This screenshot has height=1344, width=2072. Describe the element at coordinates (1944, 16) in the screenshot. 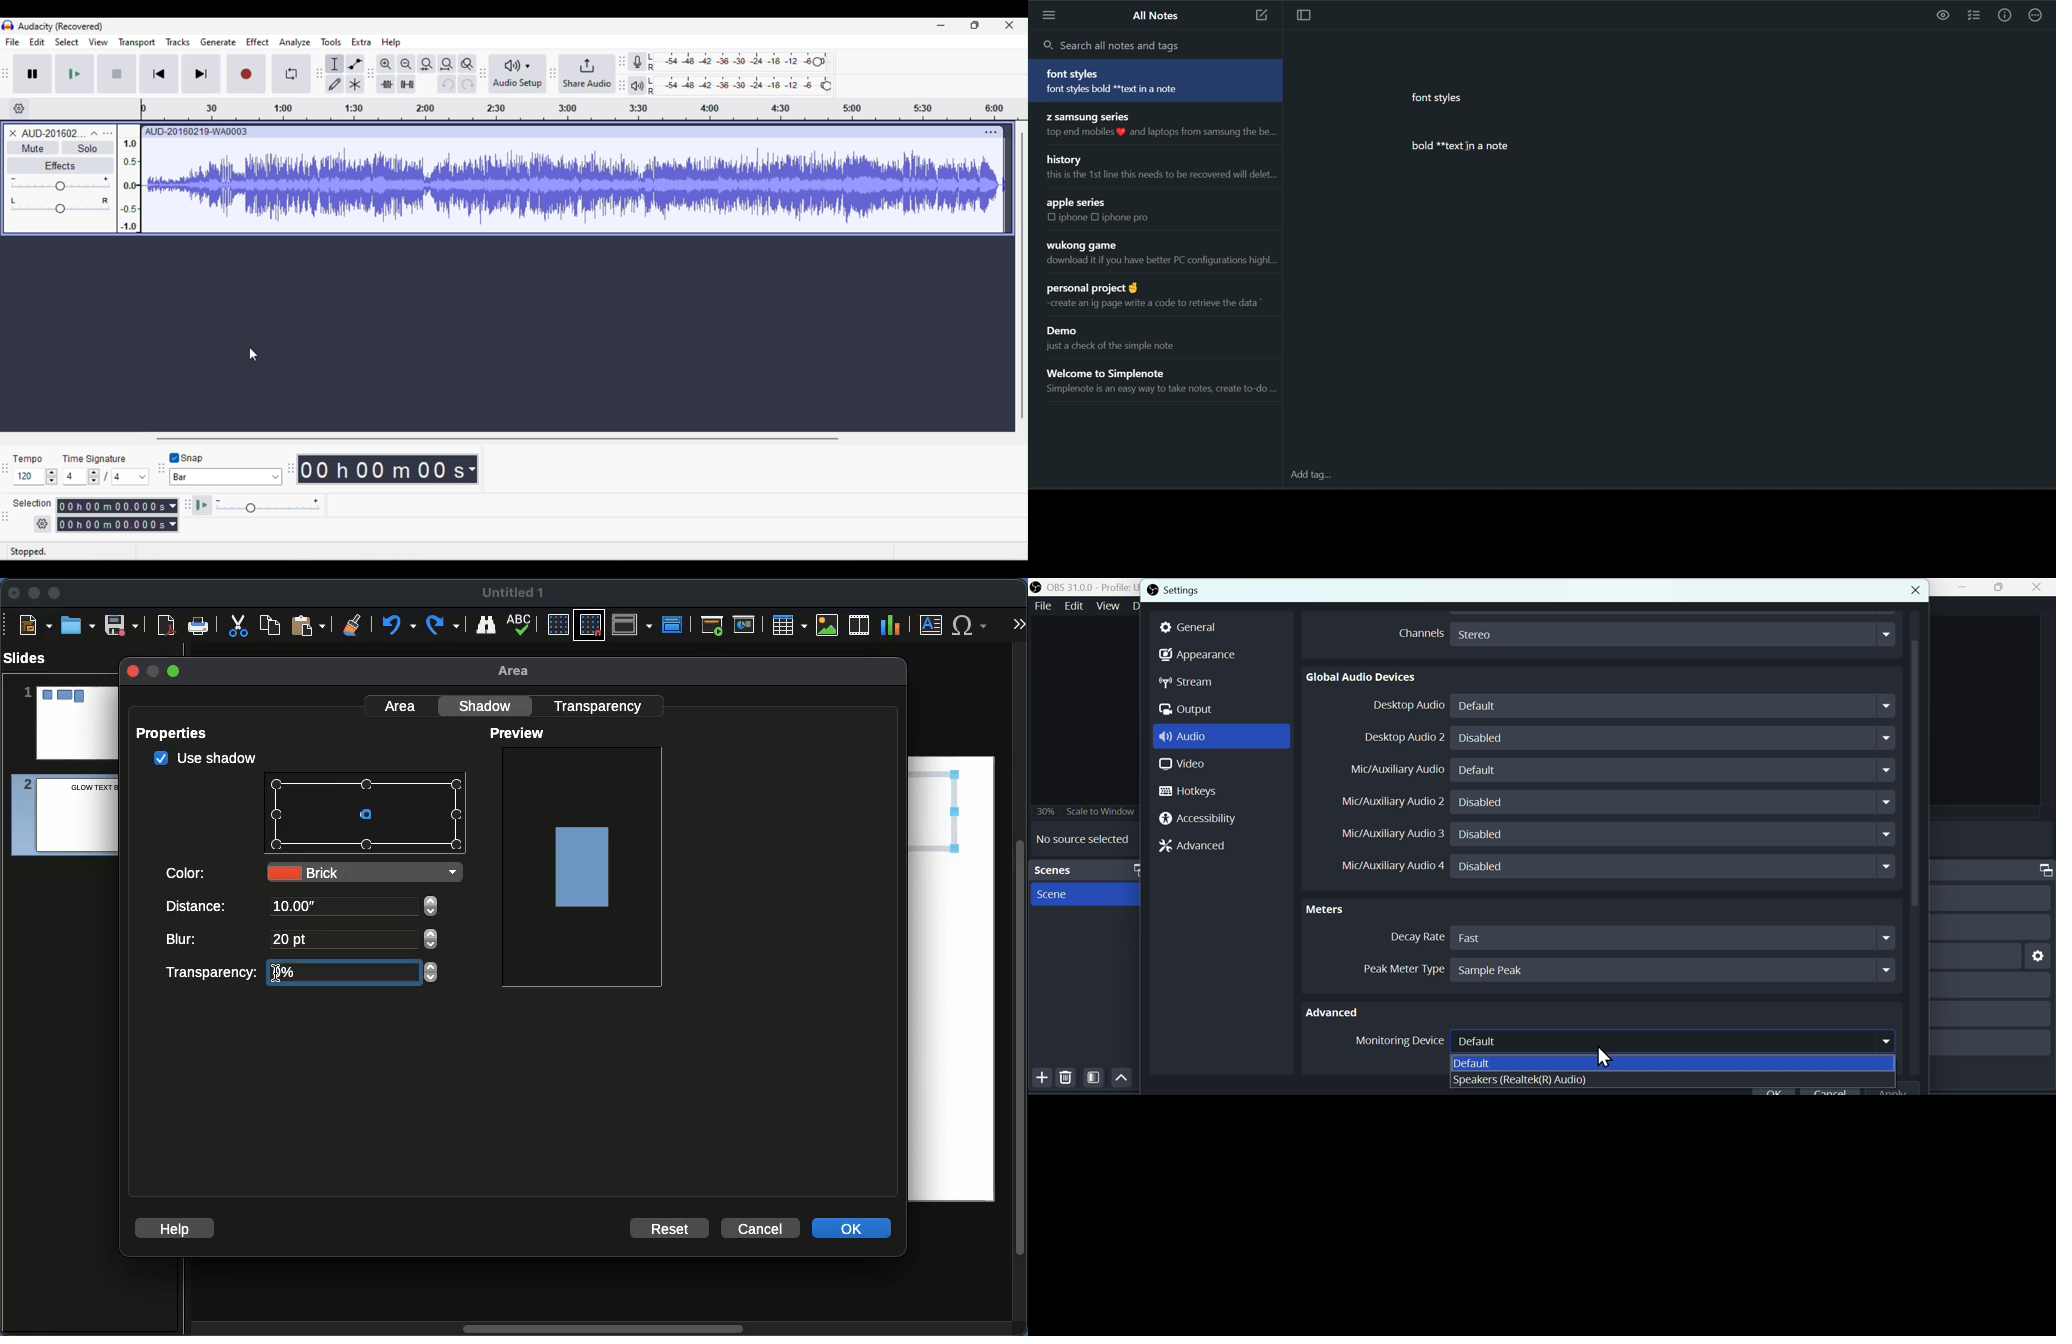

I see `preview` at that location.